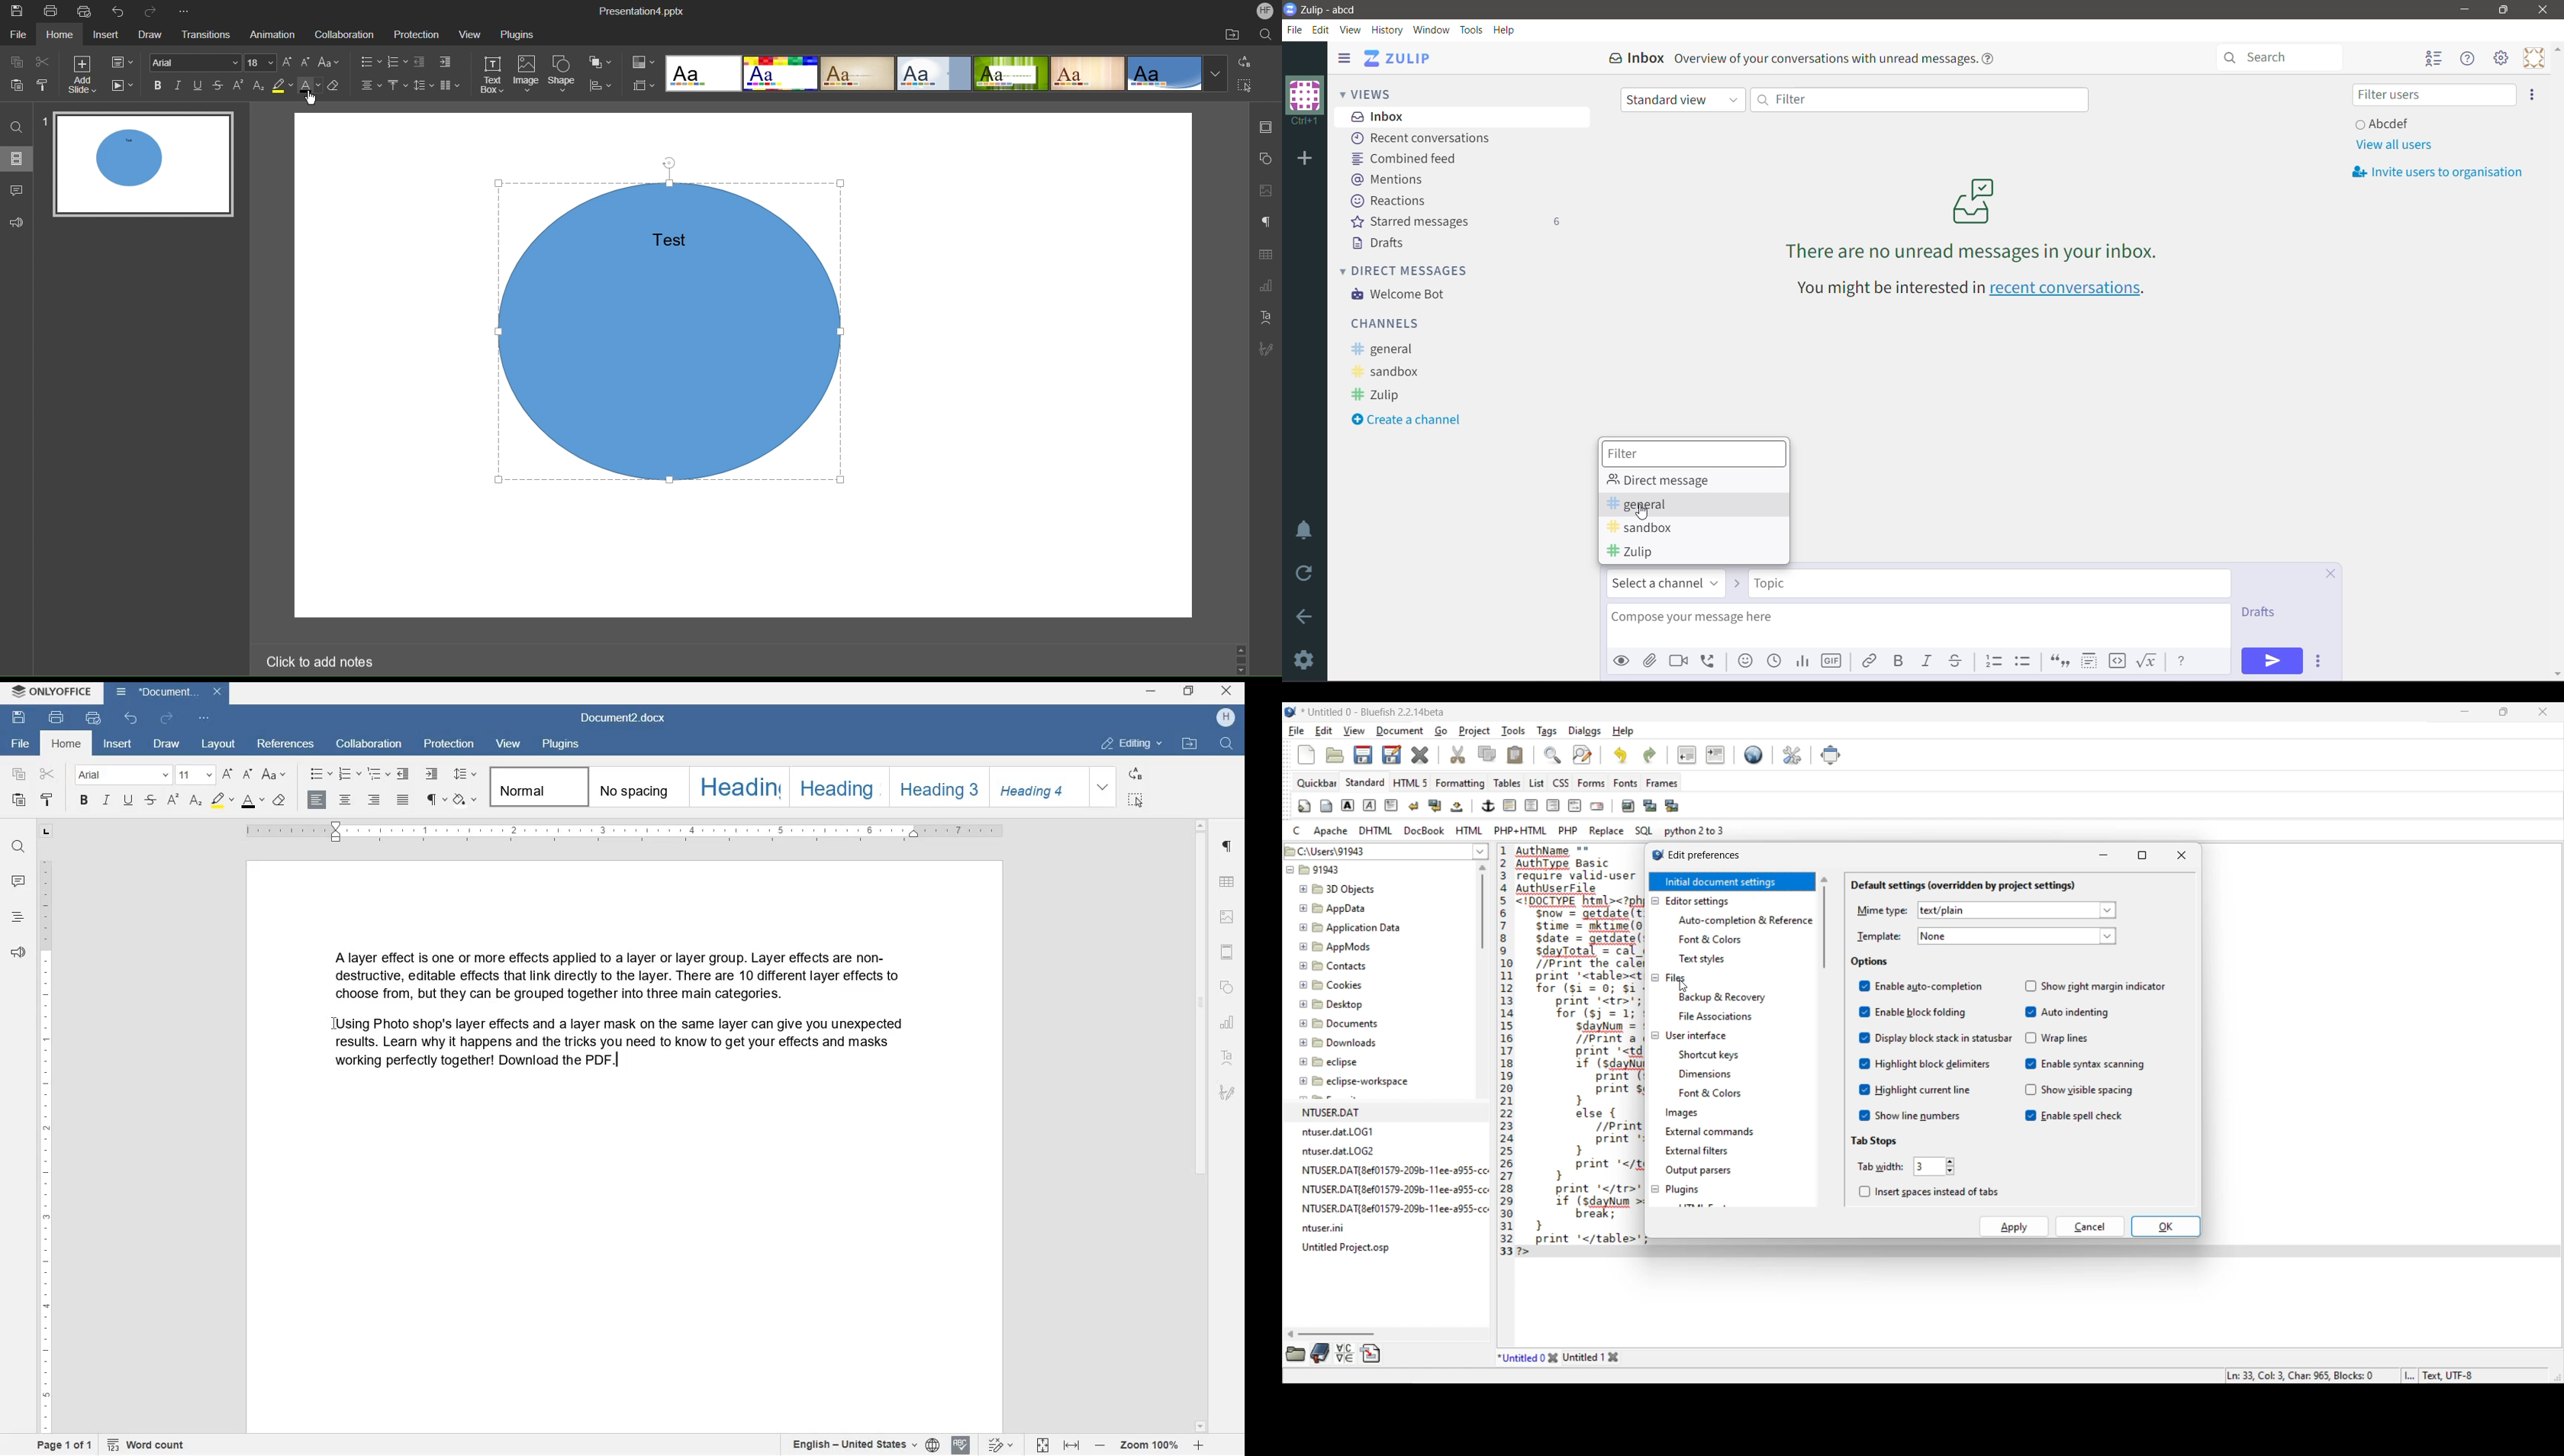  Describe the element at coordinates (17, 881) in the screenshot. I see `COMMENTS` at that location.